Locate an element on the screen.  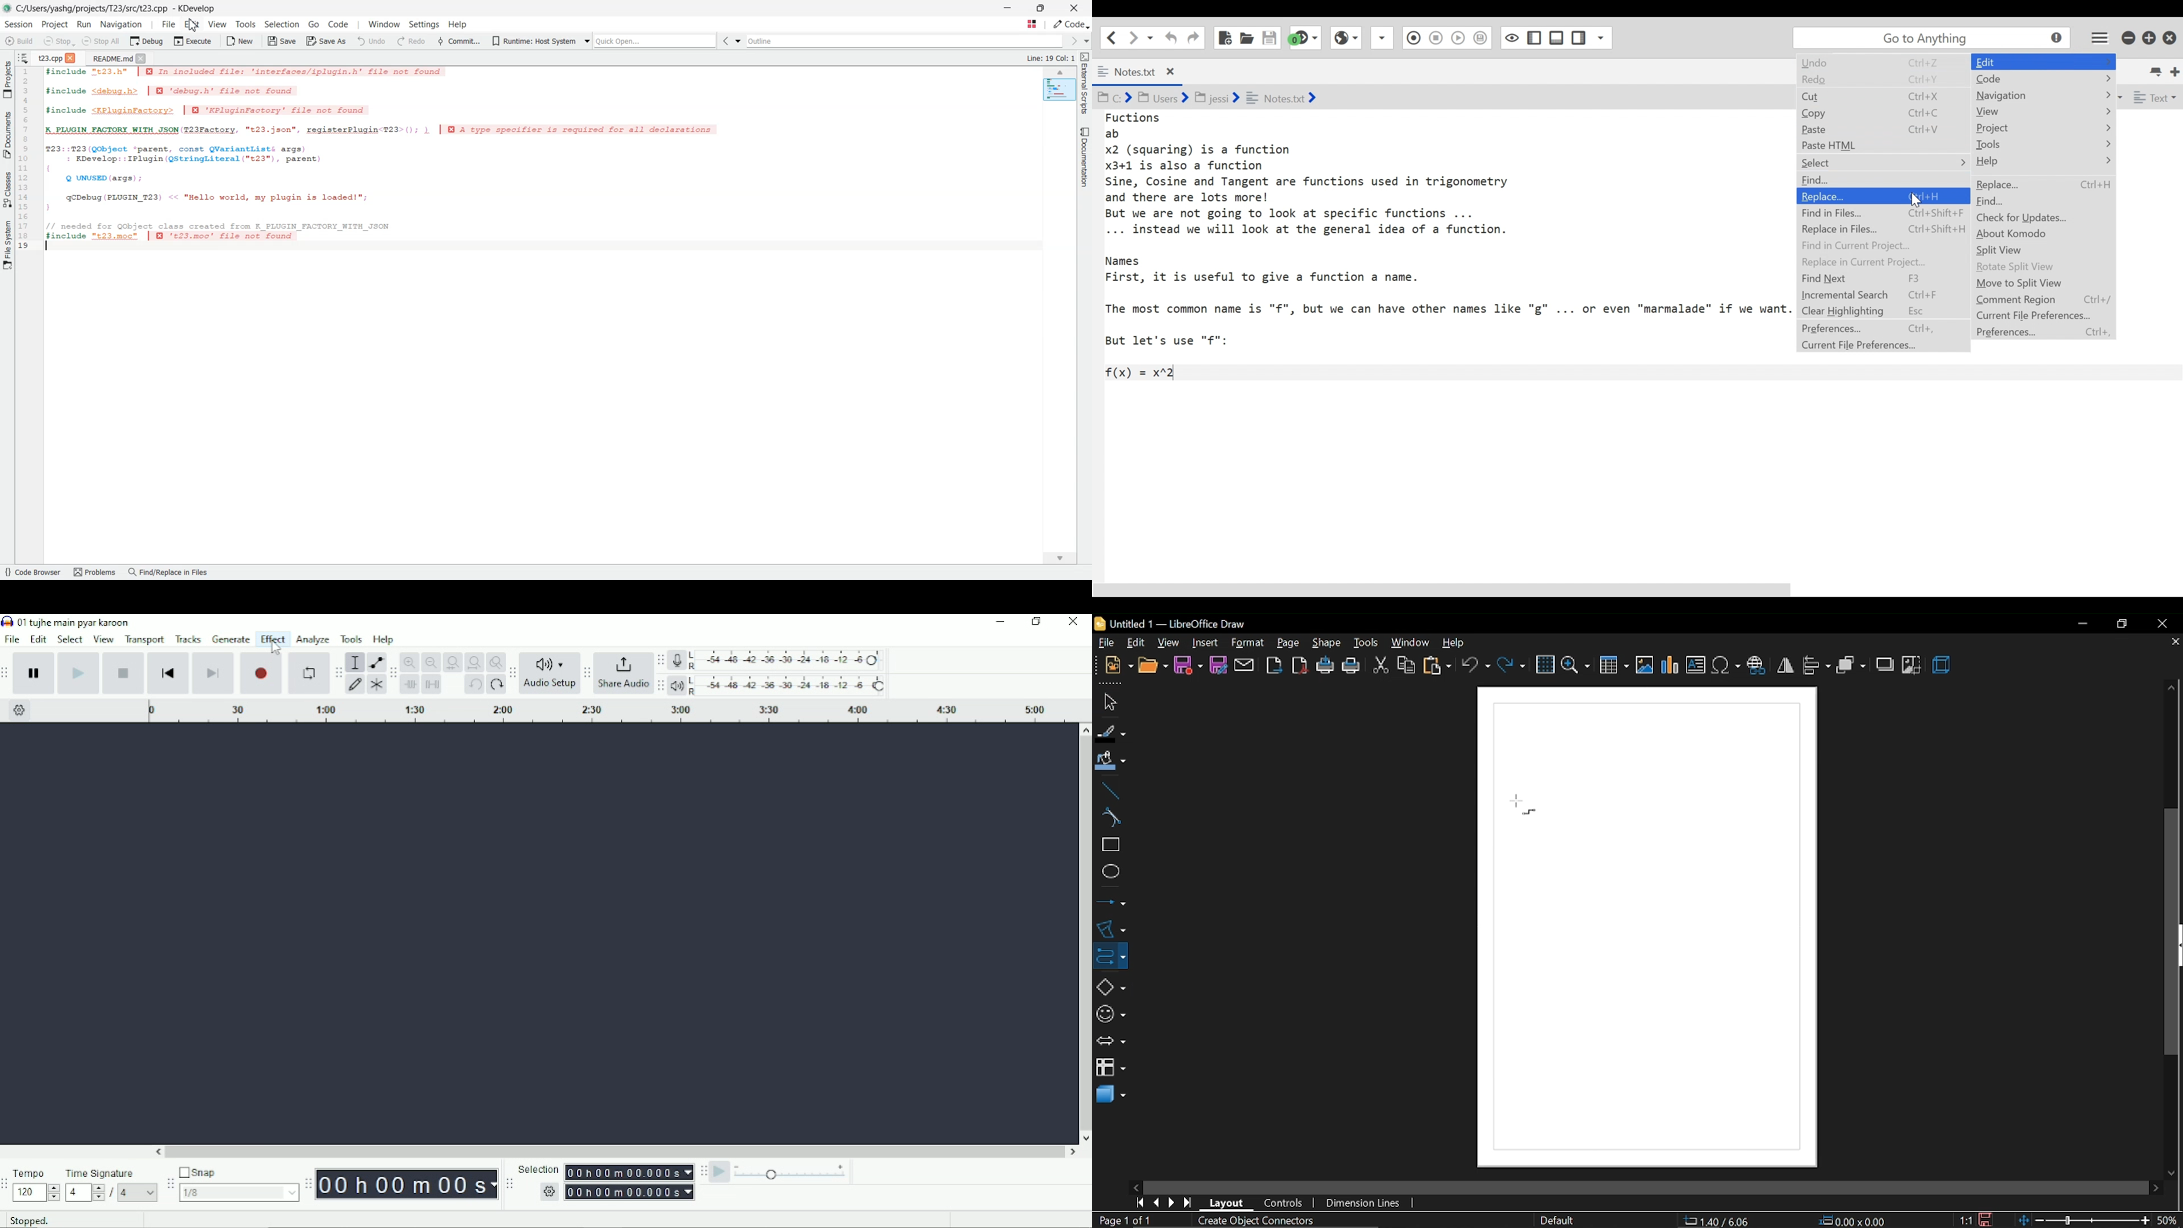
Execute is located at coordinates (193, 40).